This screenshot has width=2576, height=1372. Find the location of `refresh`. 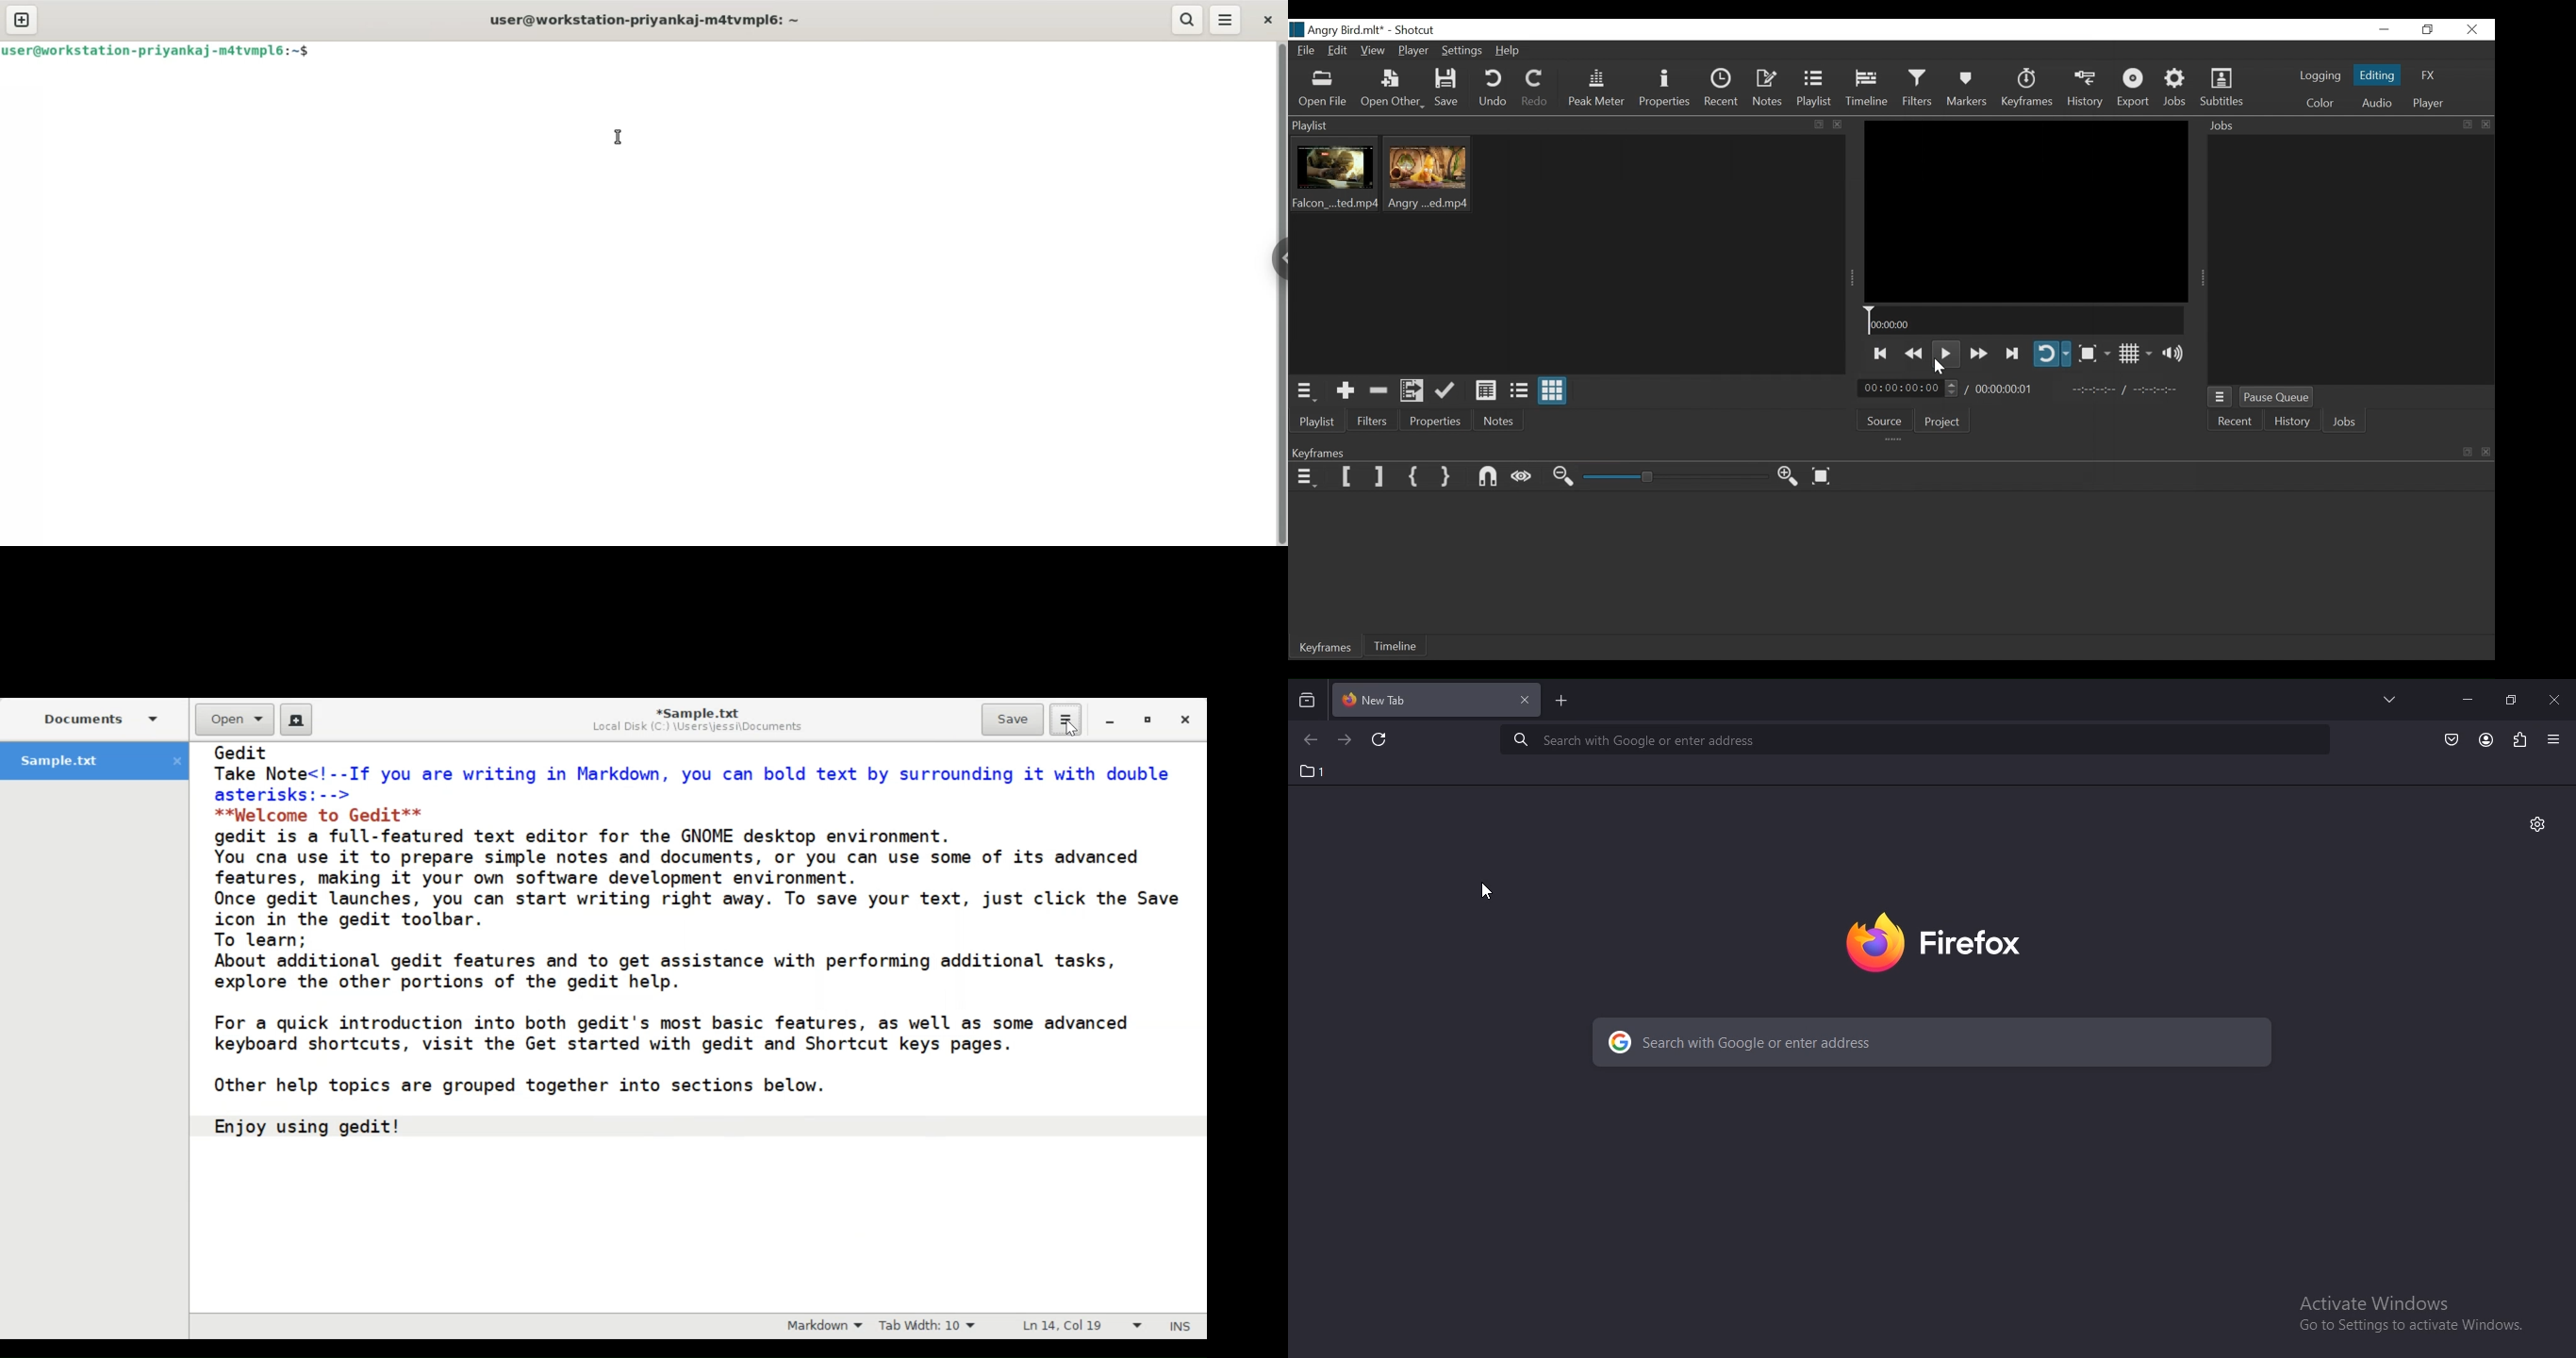

refresh is located at coordinates (1380, 741).